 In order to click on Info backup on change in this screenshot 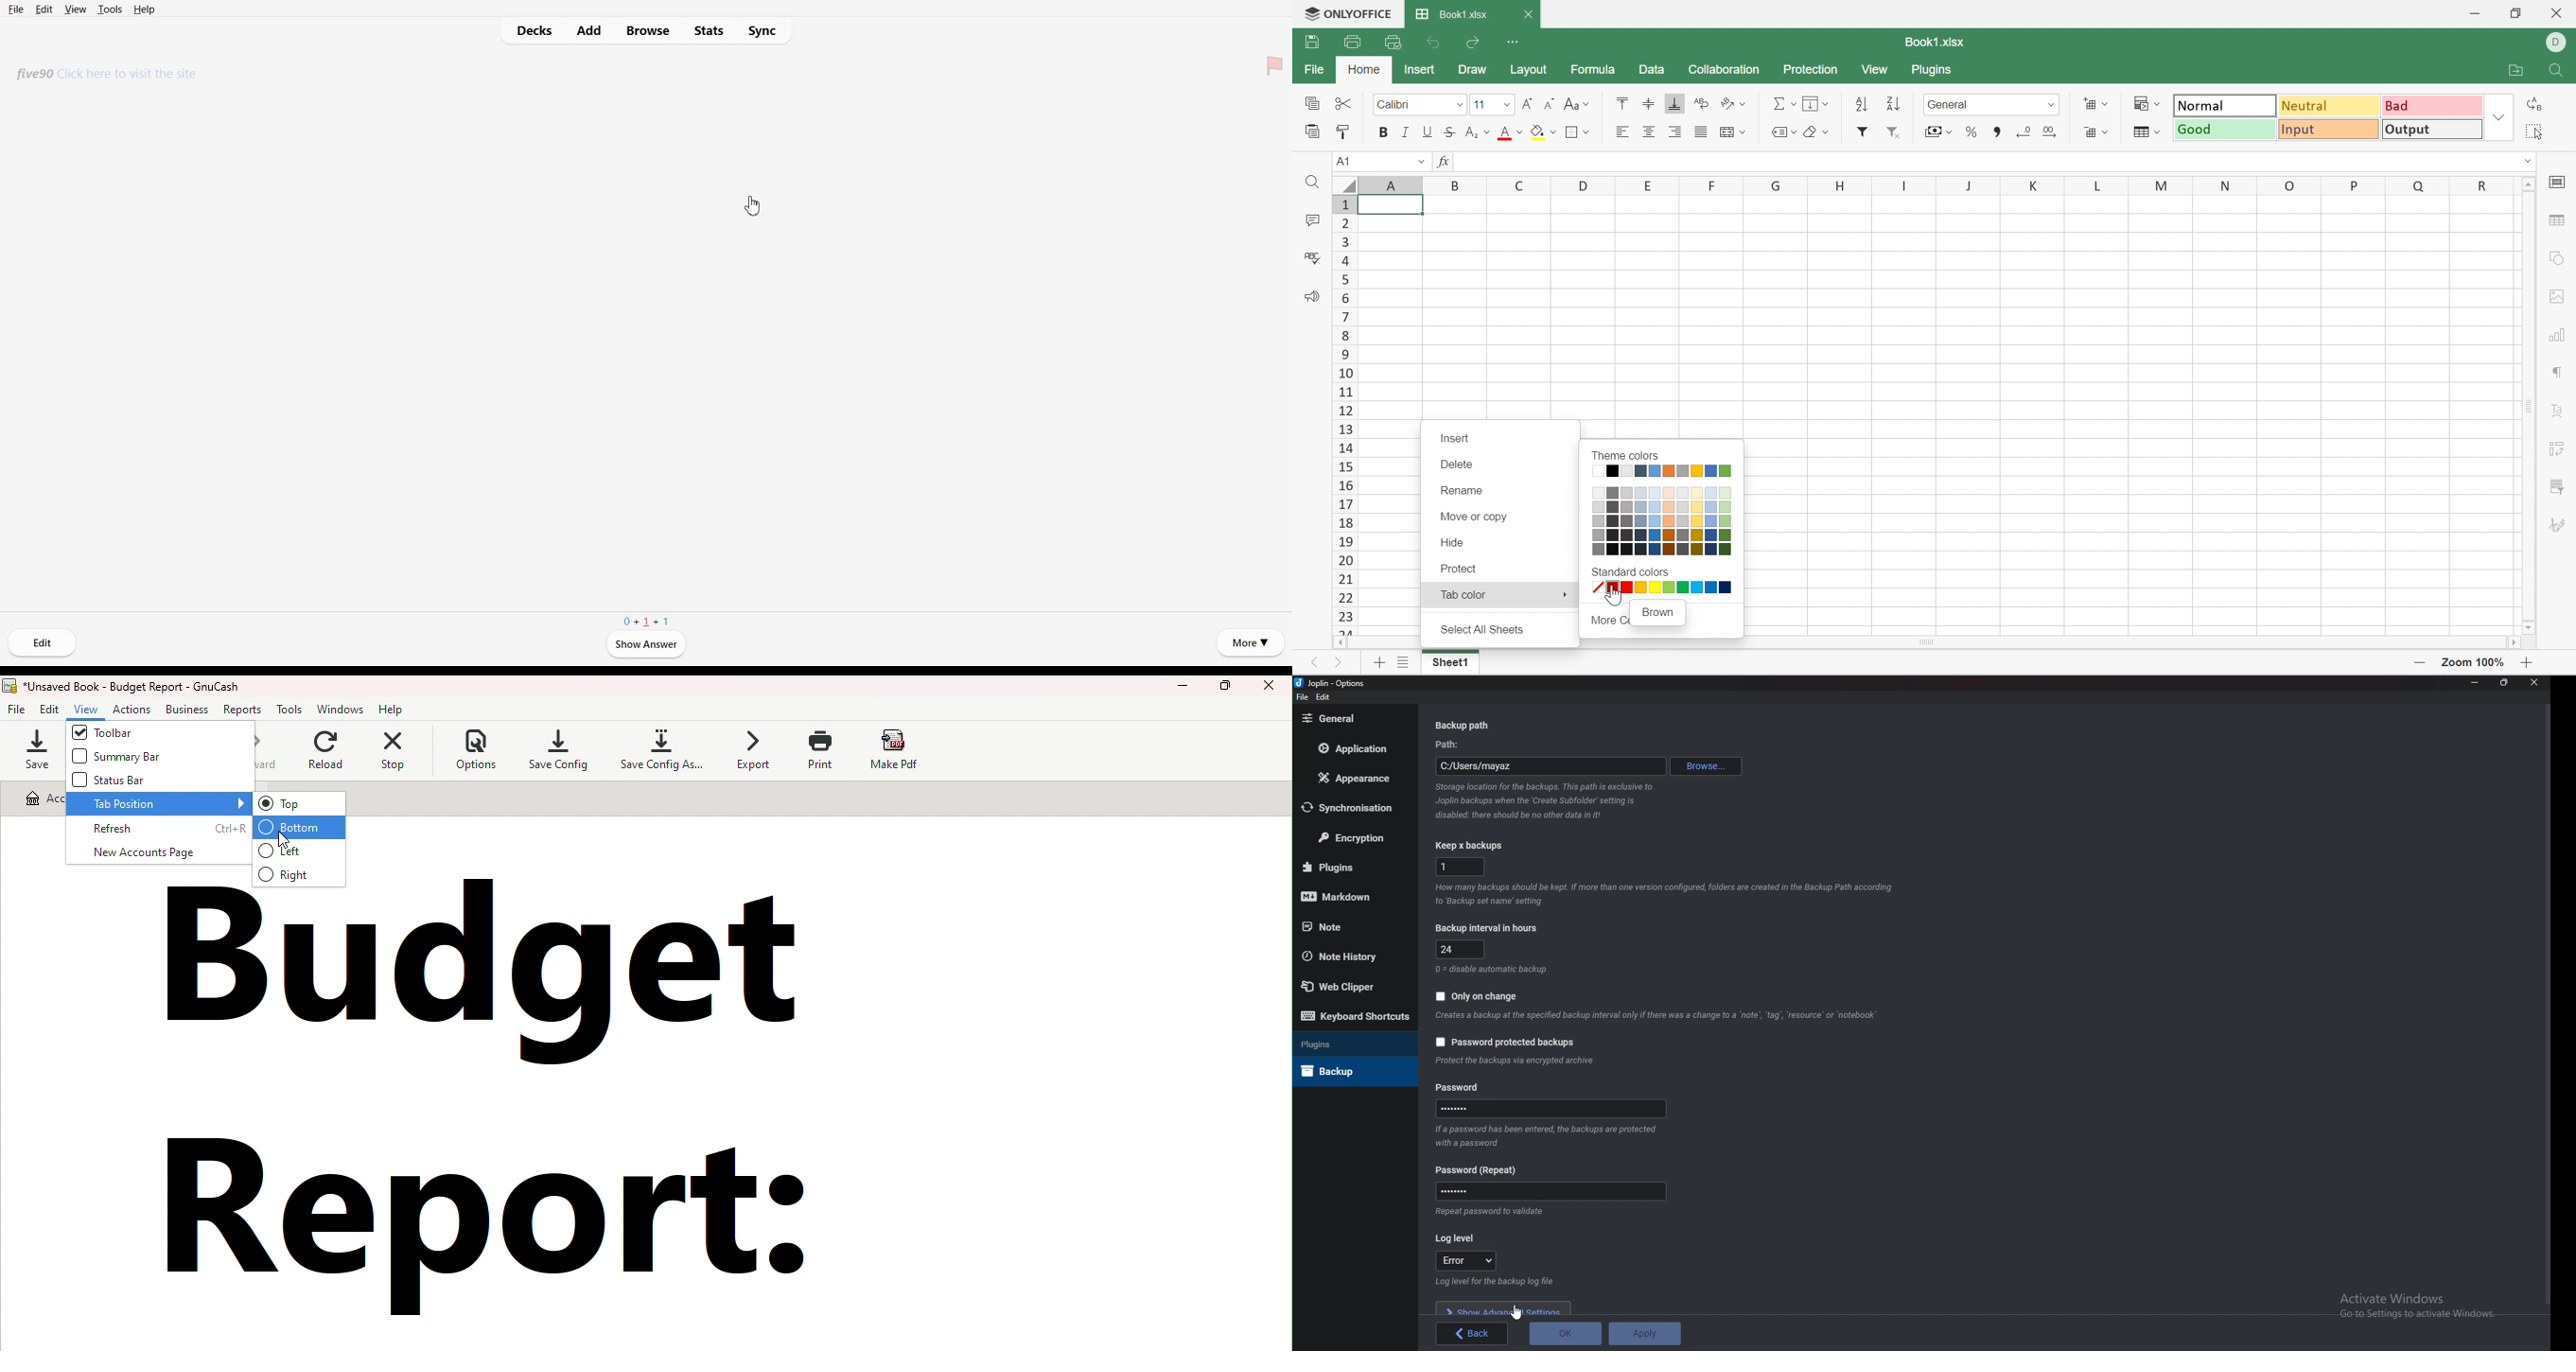, I will do `click(1658, 1016)`.